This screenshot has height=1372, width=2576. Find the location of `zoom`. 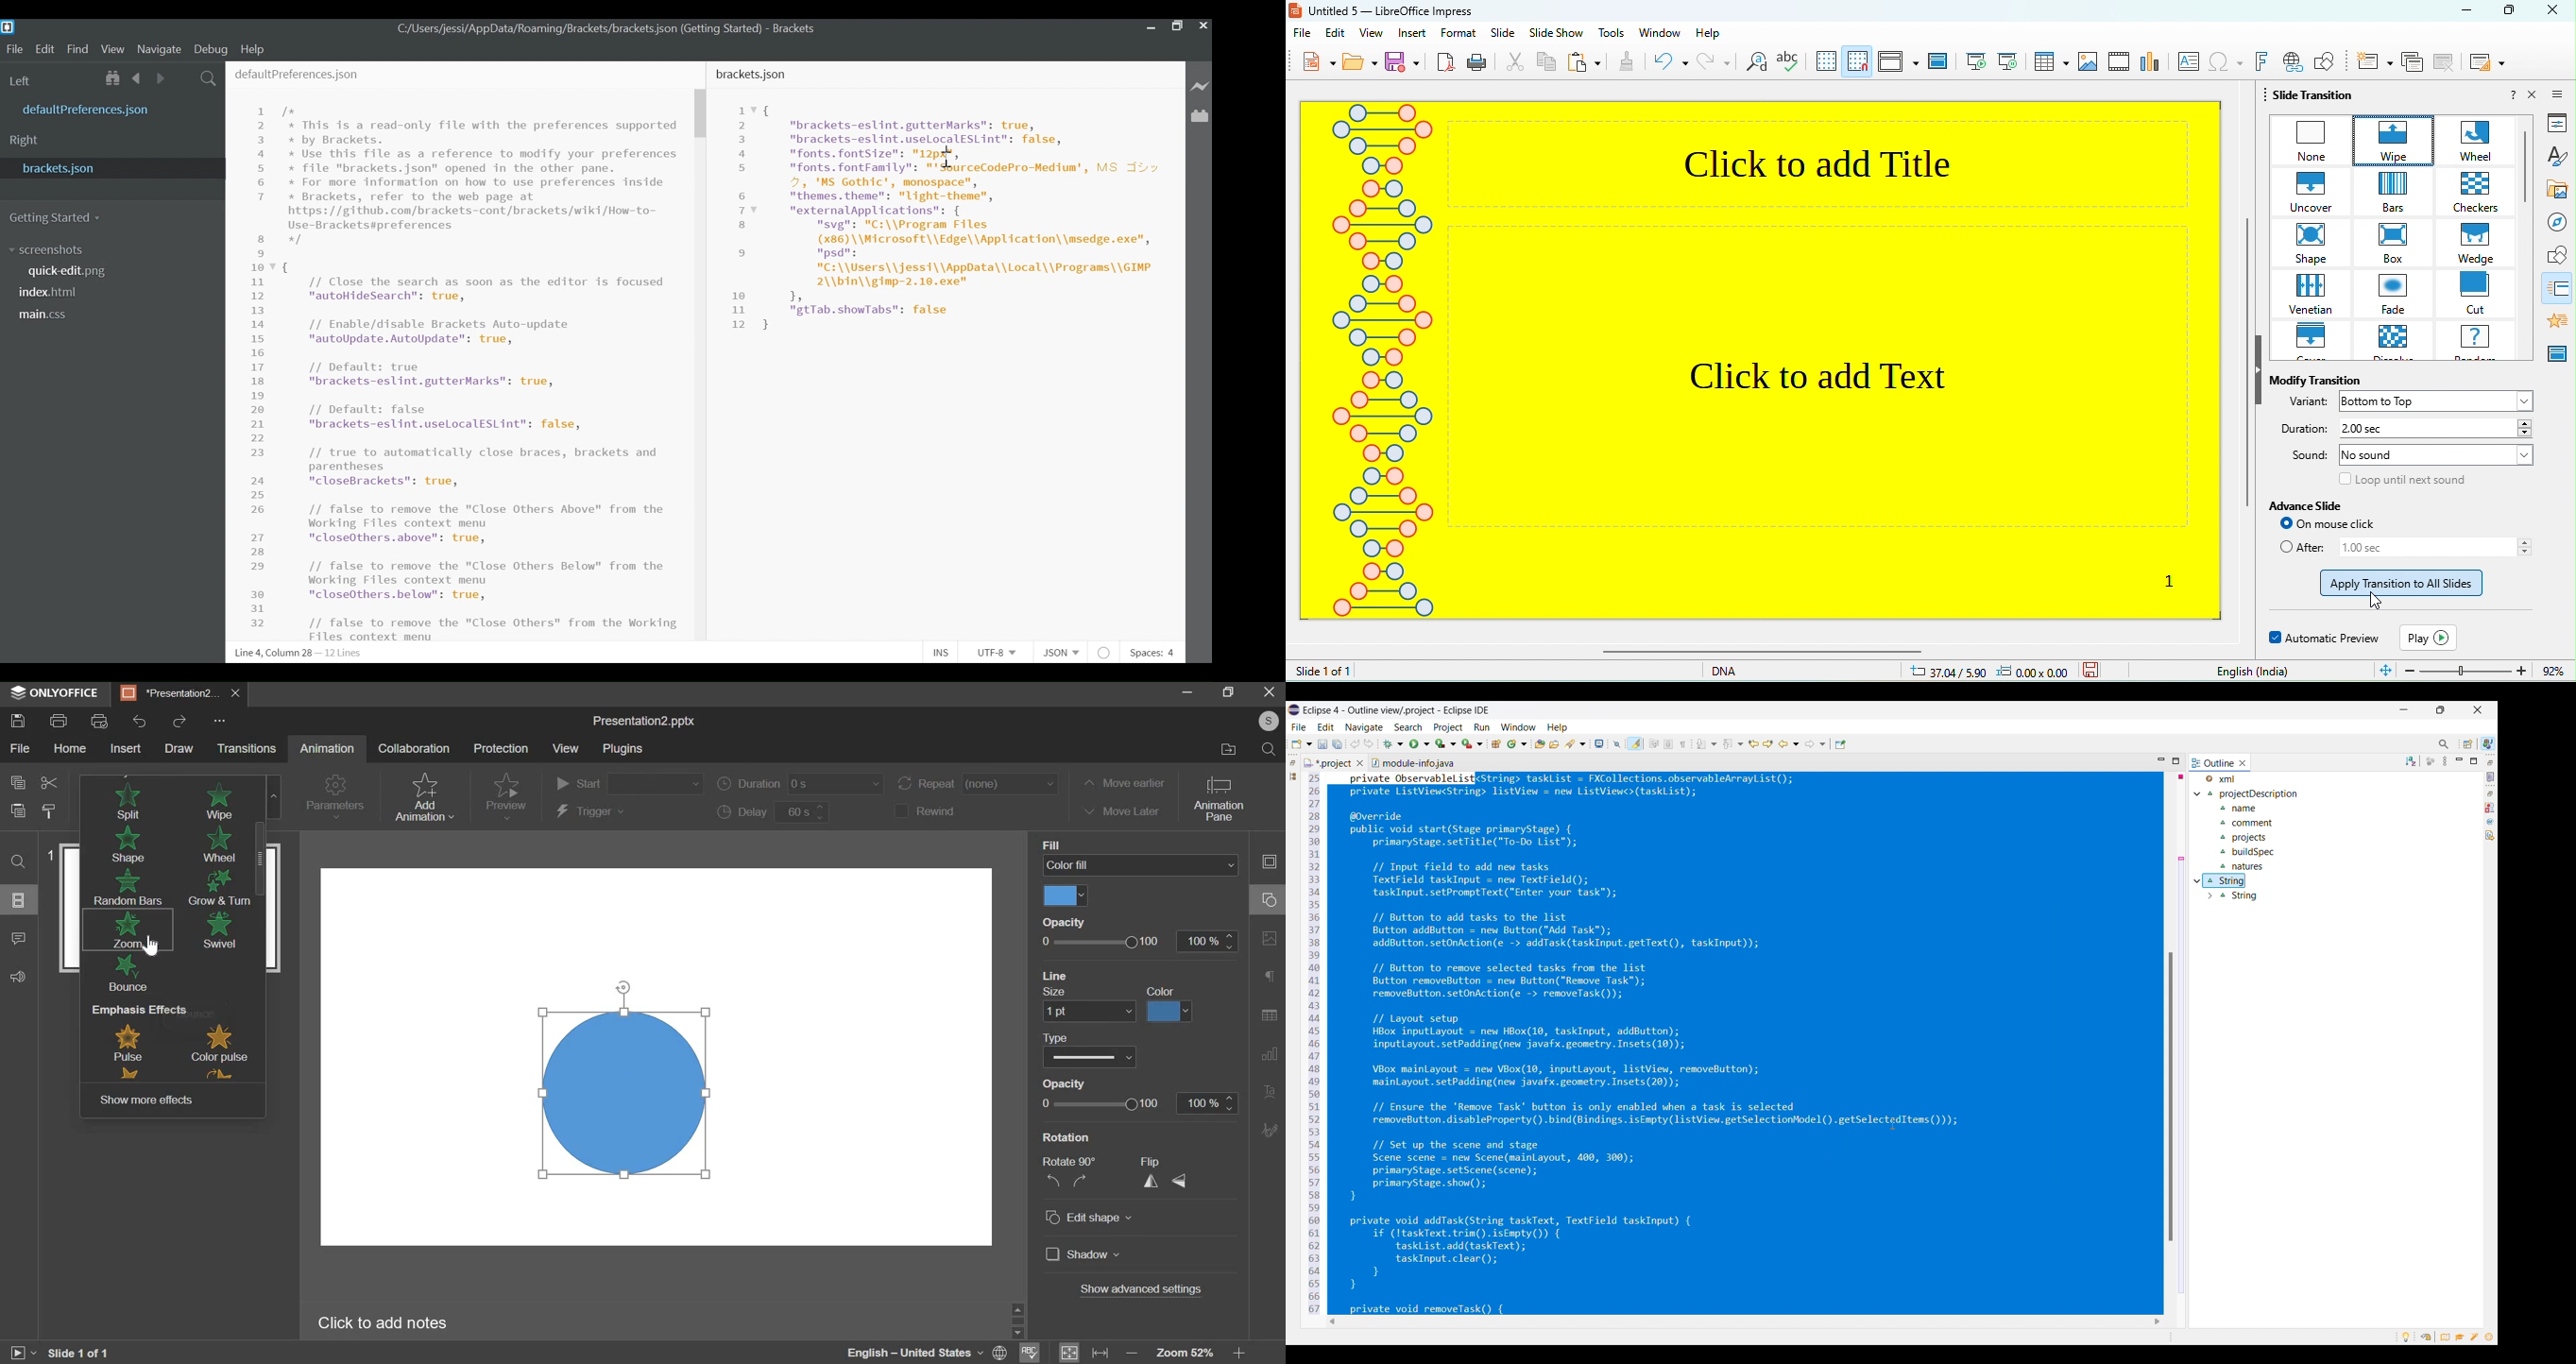

zoom is located at coordinates (2472, 670).